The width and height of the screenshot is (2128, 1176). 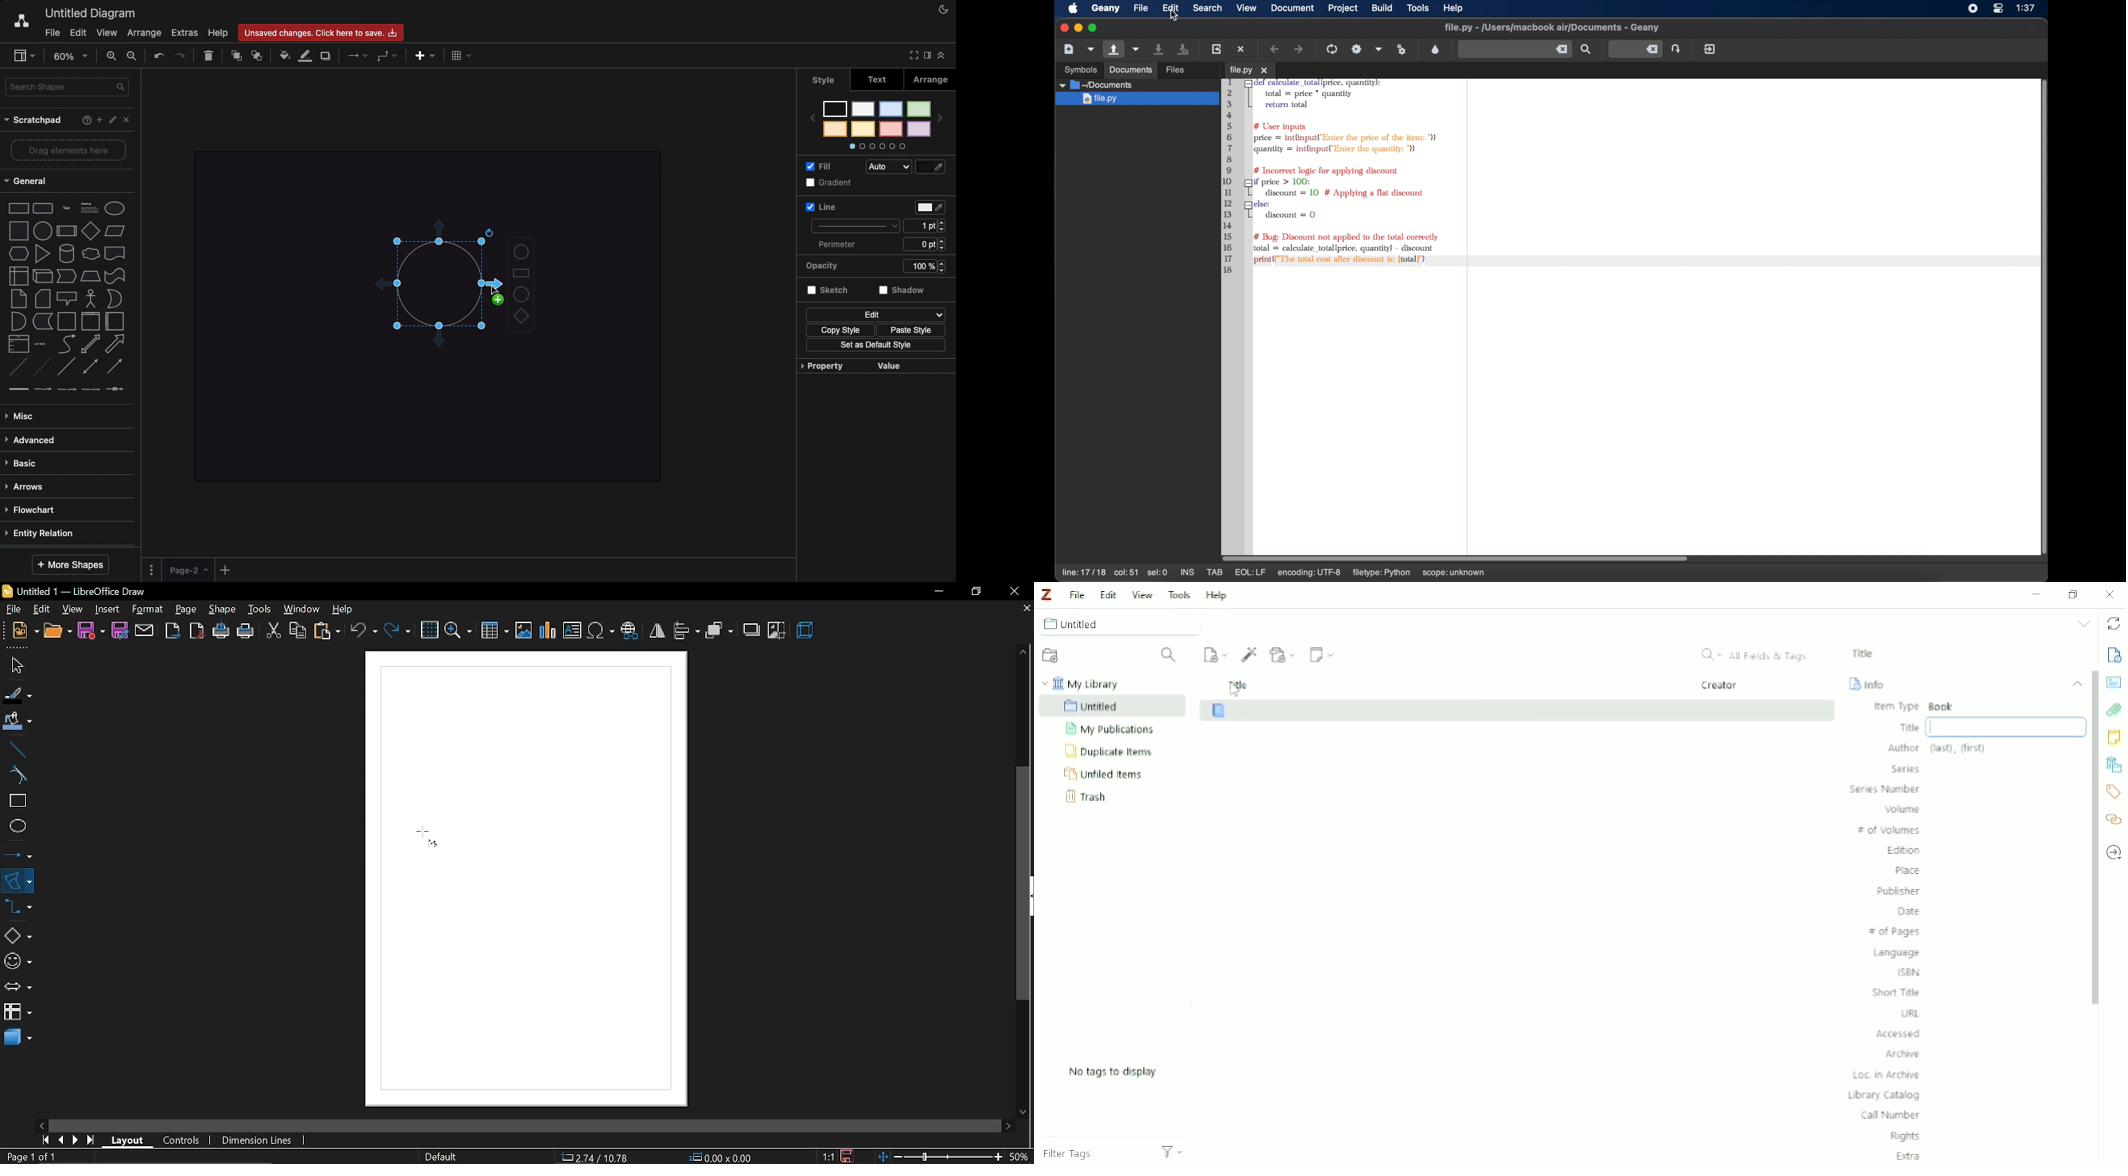 What do you see at coordinates (79, 1138) in the screenshot?
I see `next page` at bounding box center [79, 1138].